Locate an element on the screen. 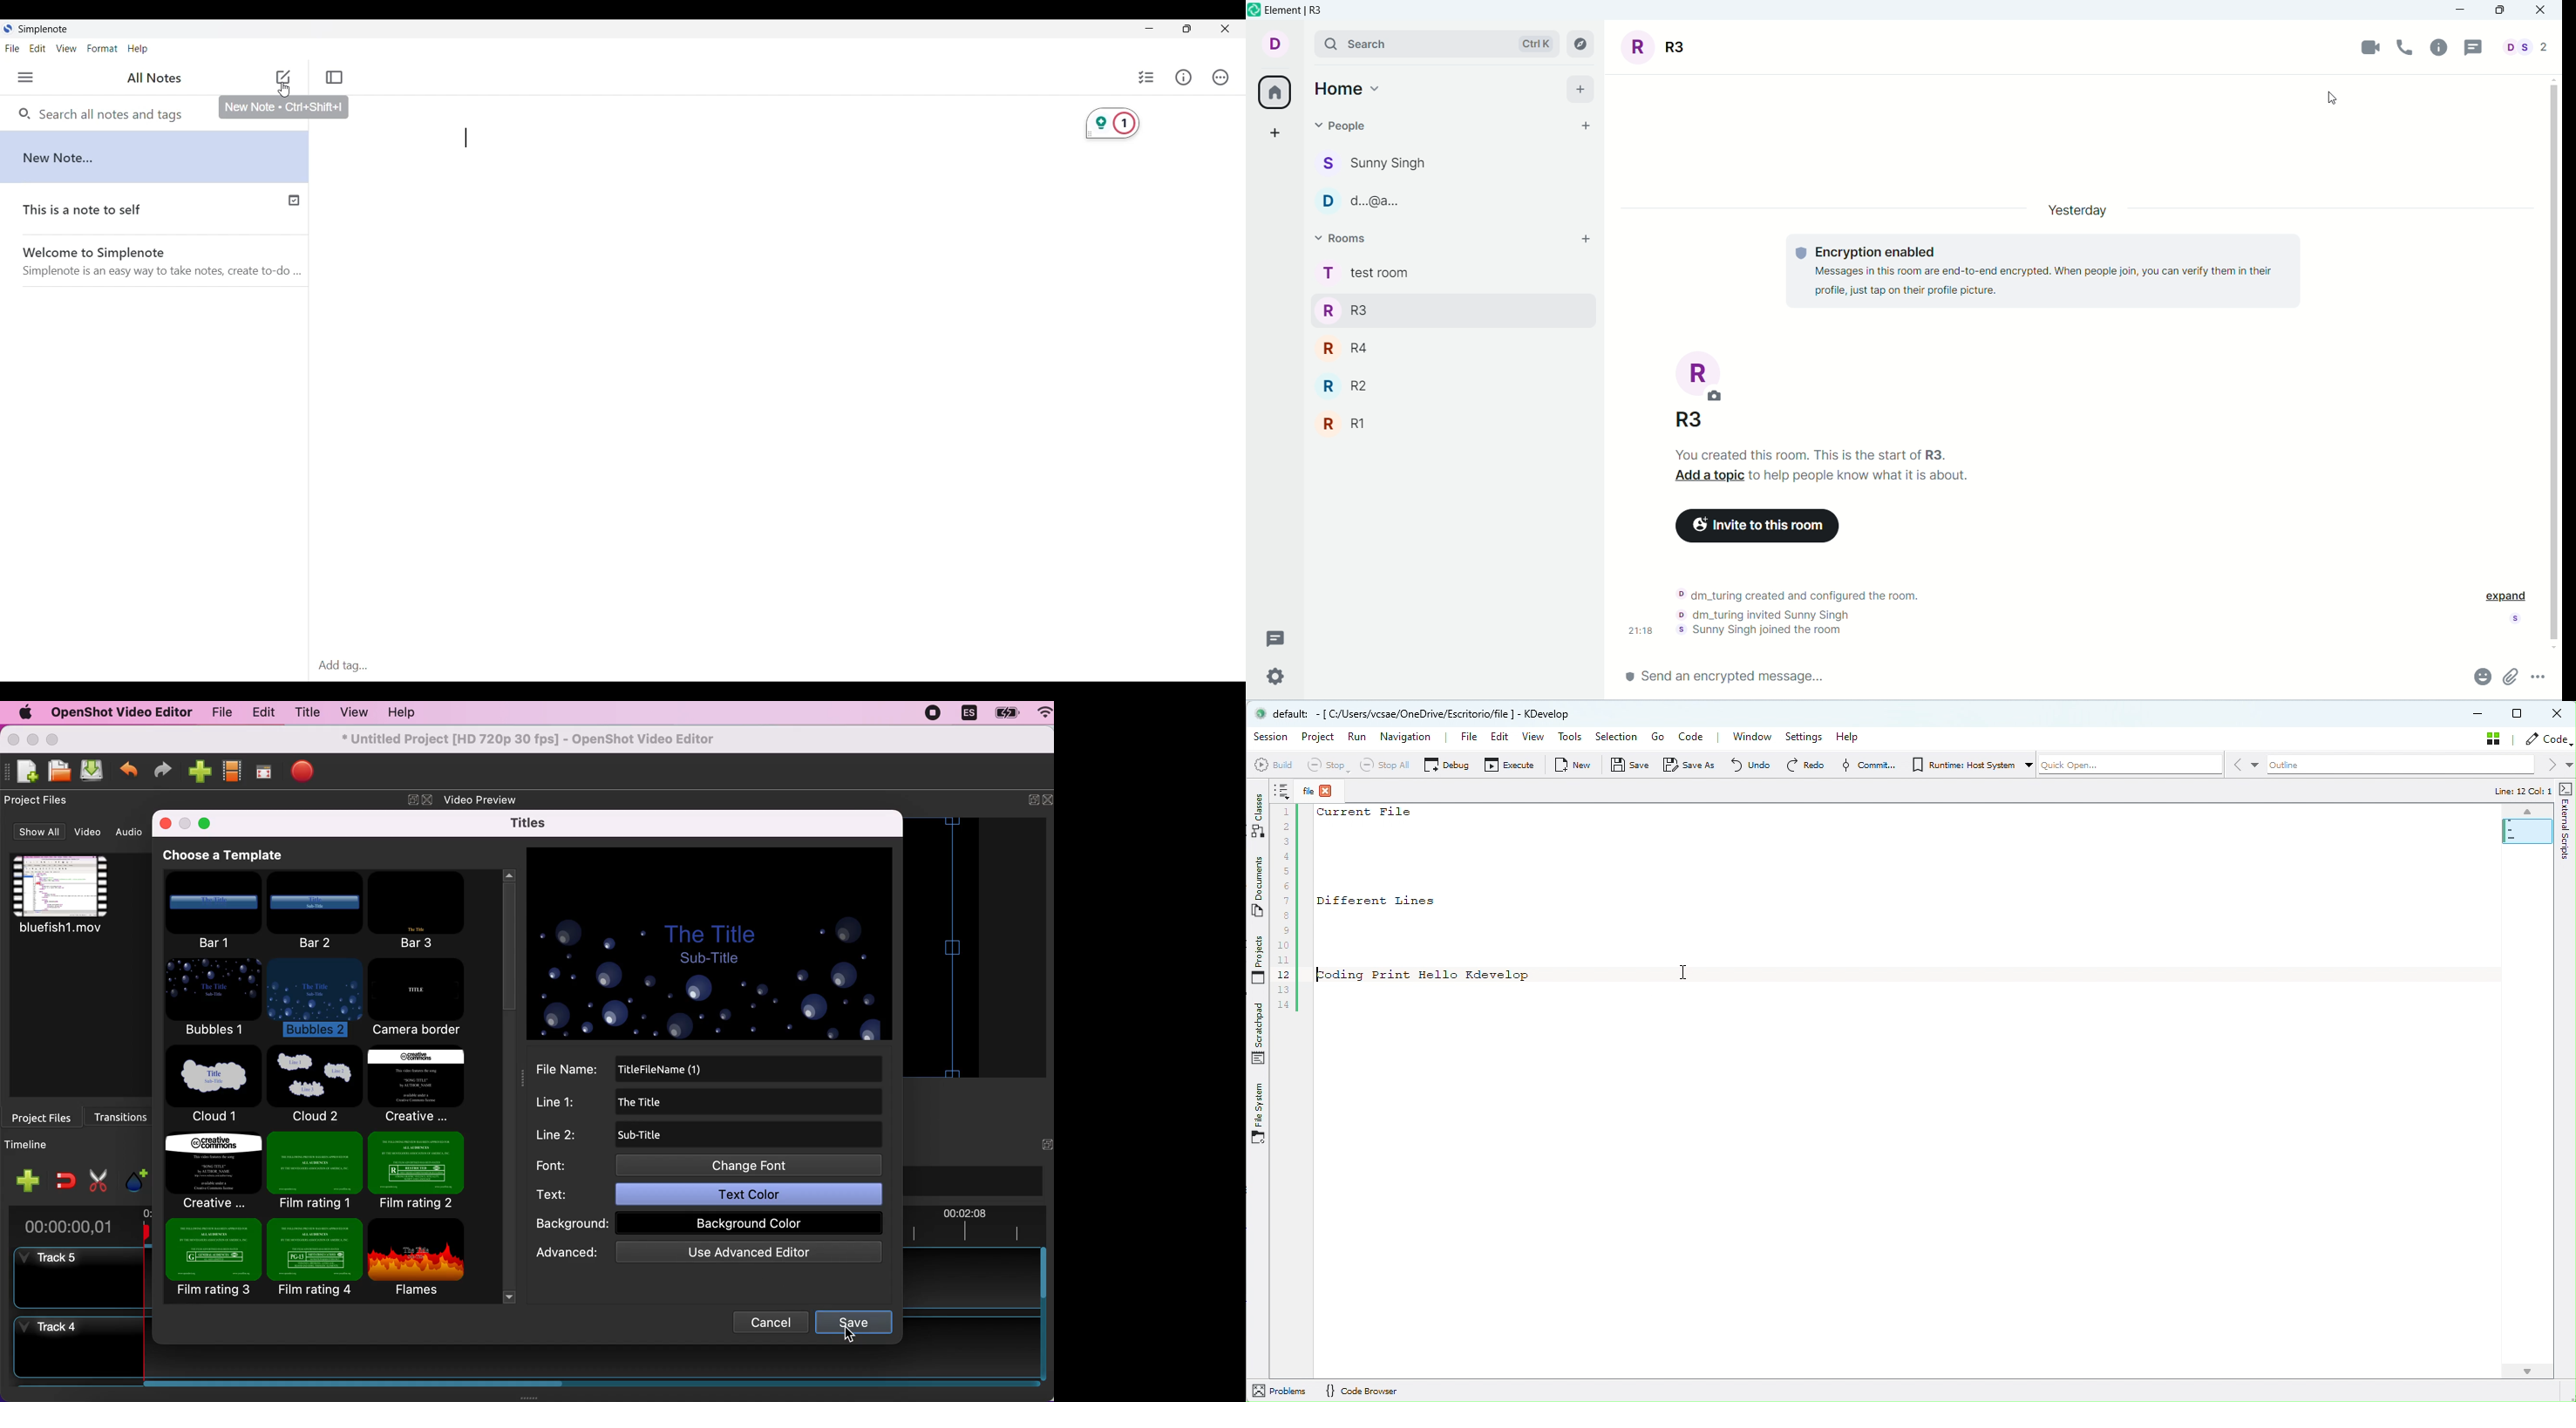  Read is located at coordinates (2519, 620).